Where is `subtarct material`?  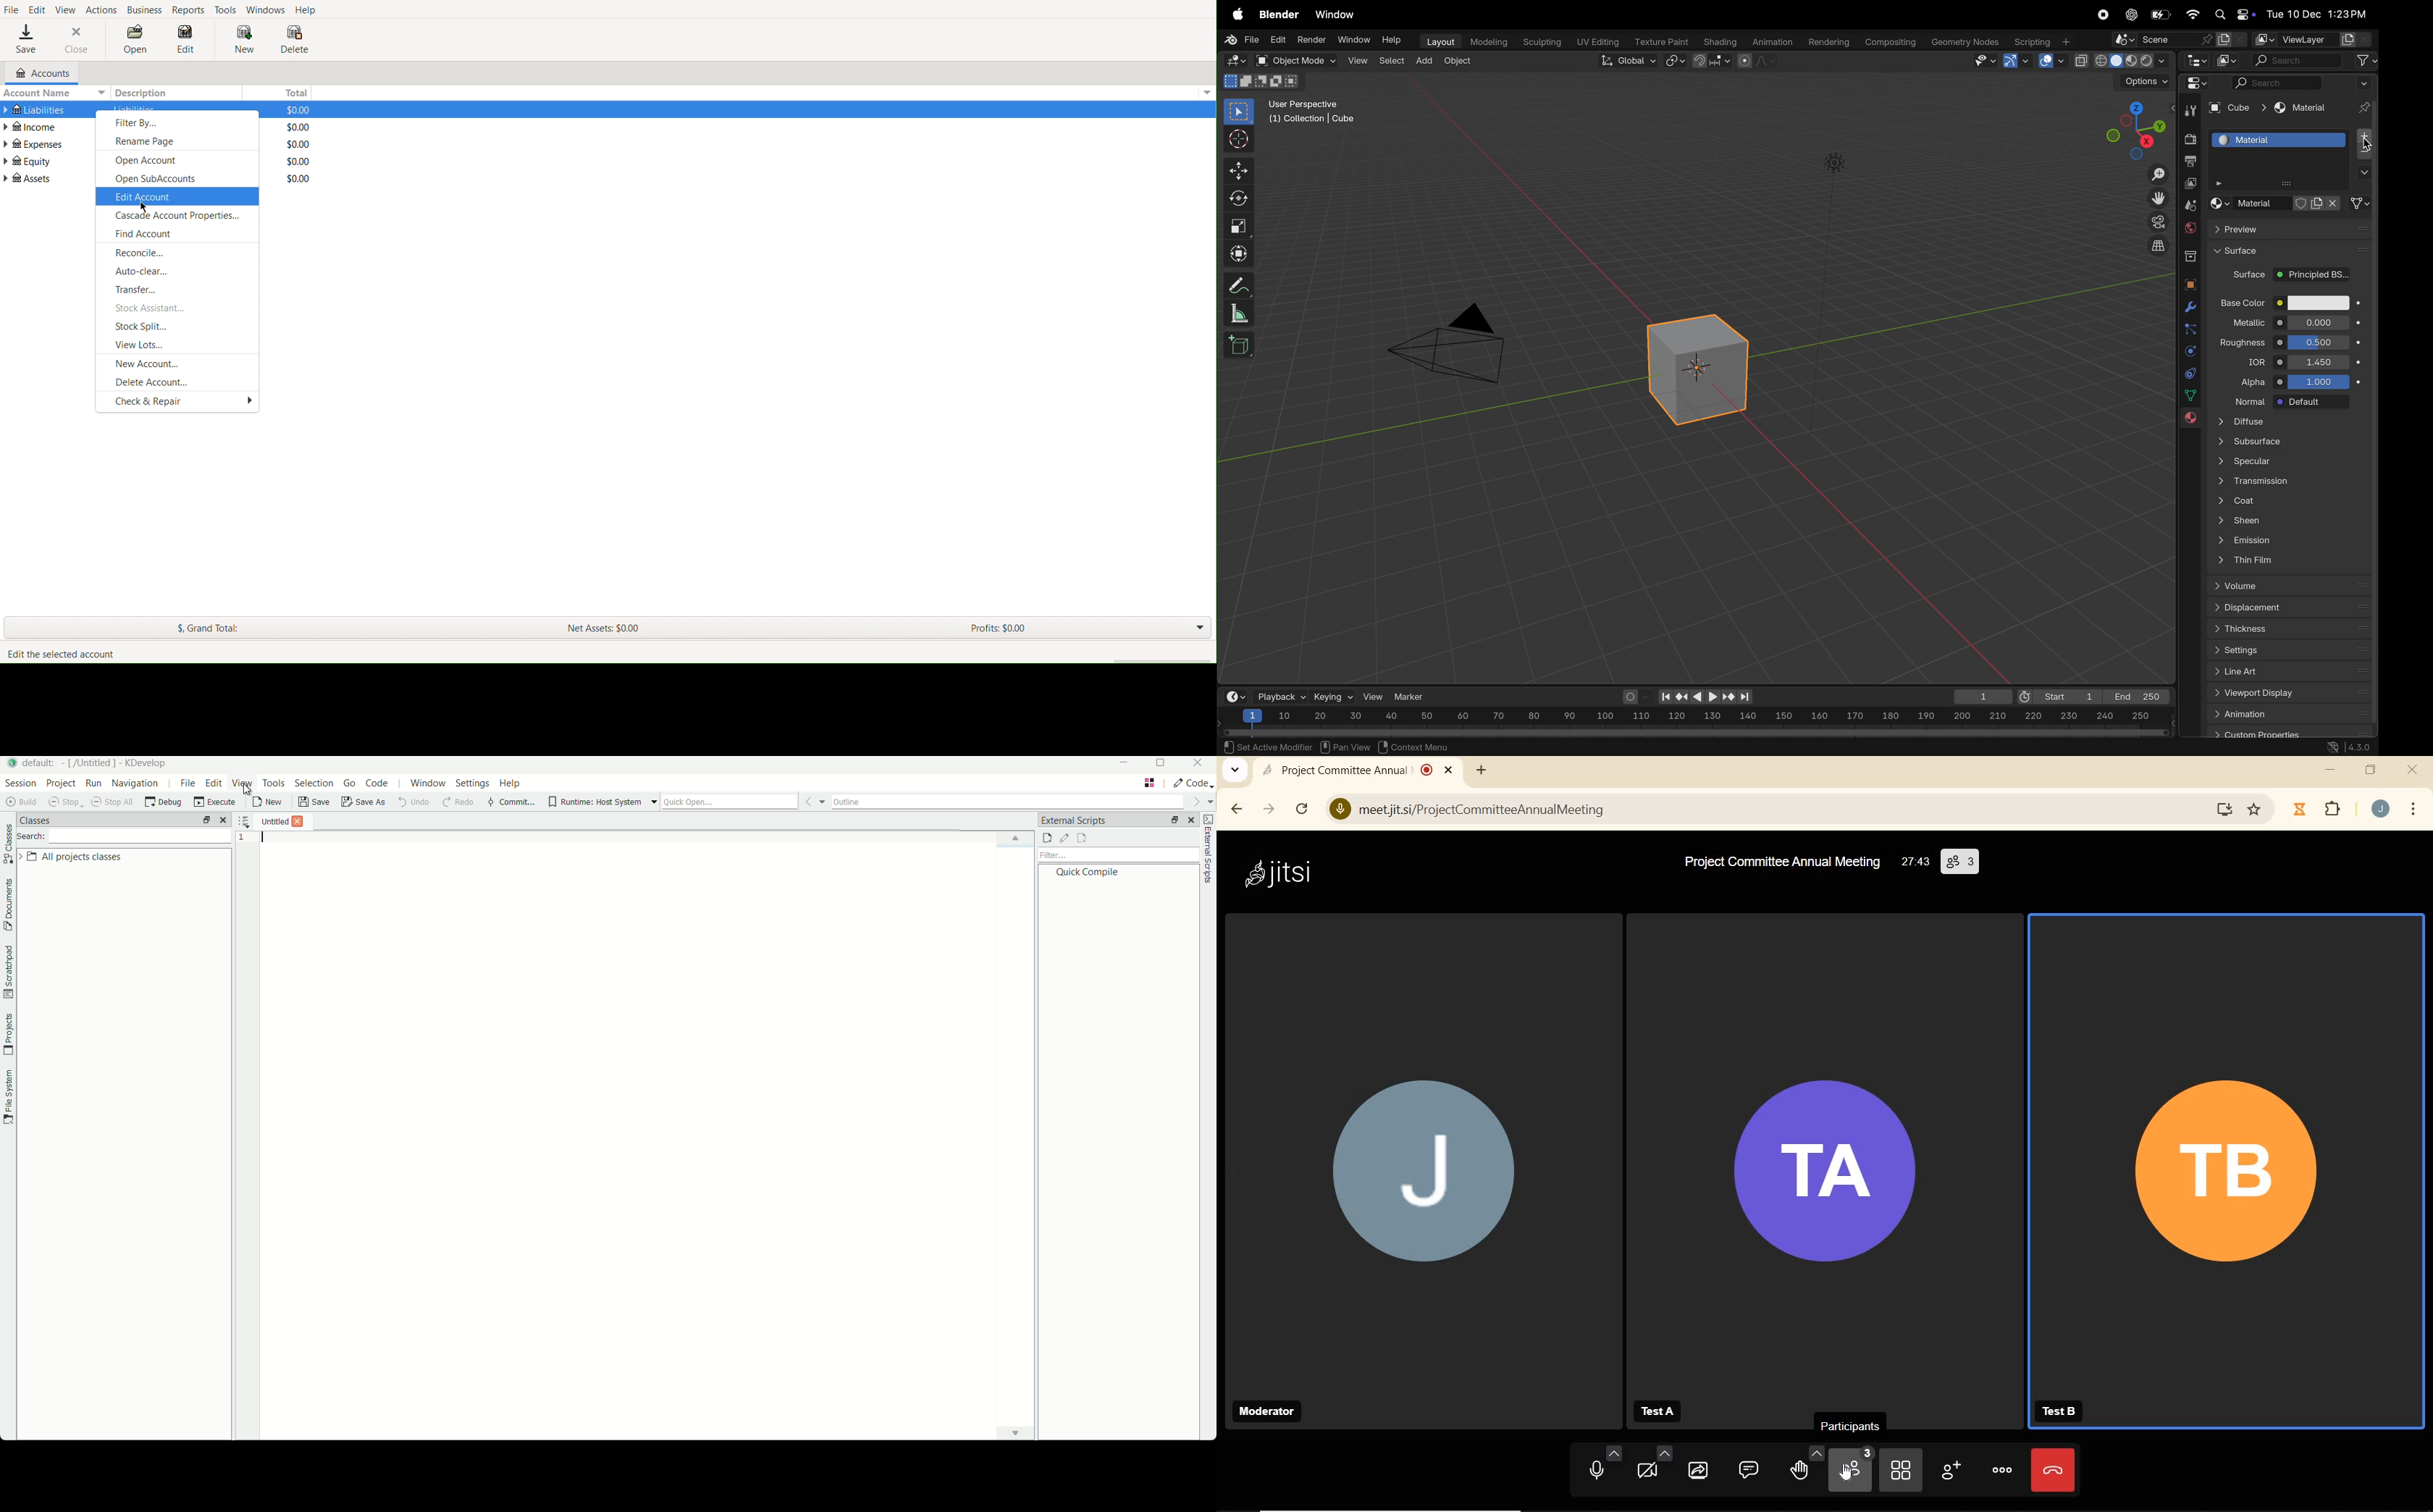 subtarct material is located at coordinates (2362, 154).